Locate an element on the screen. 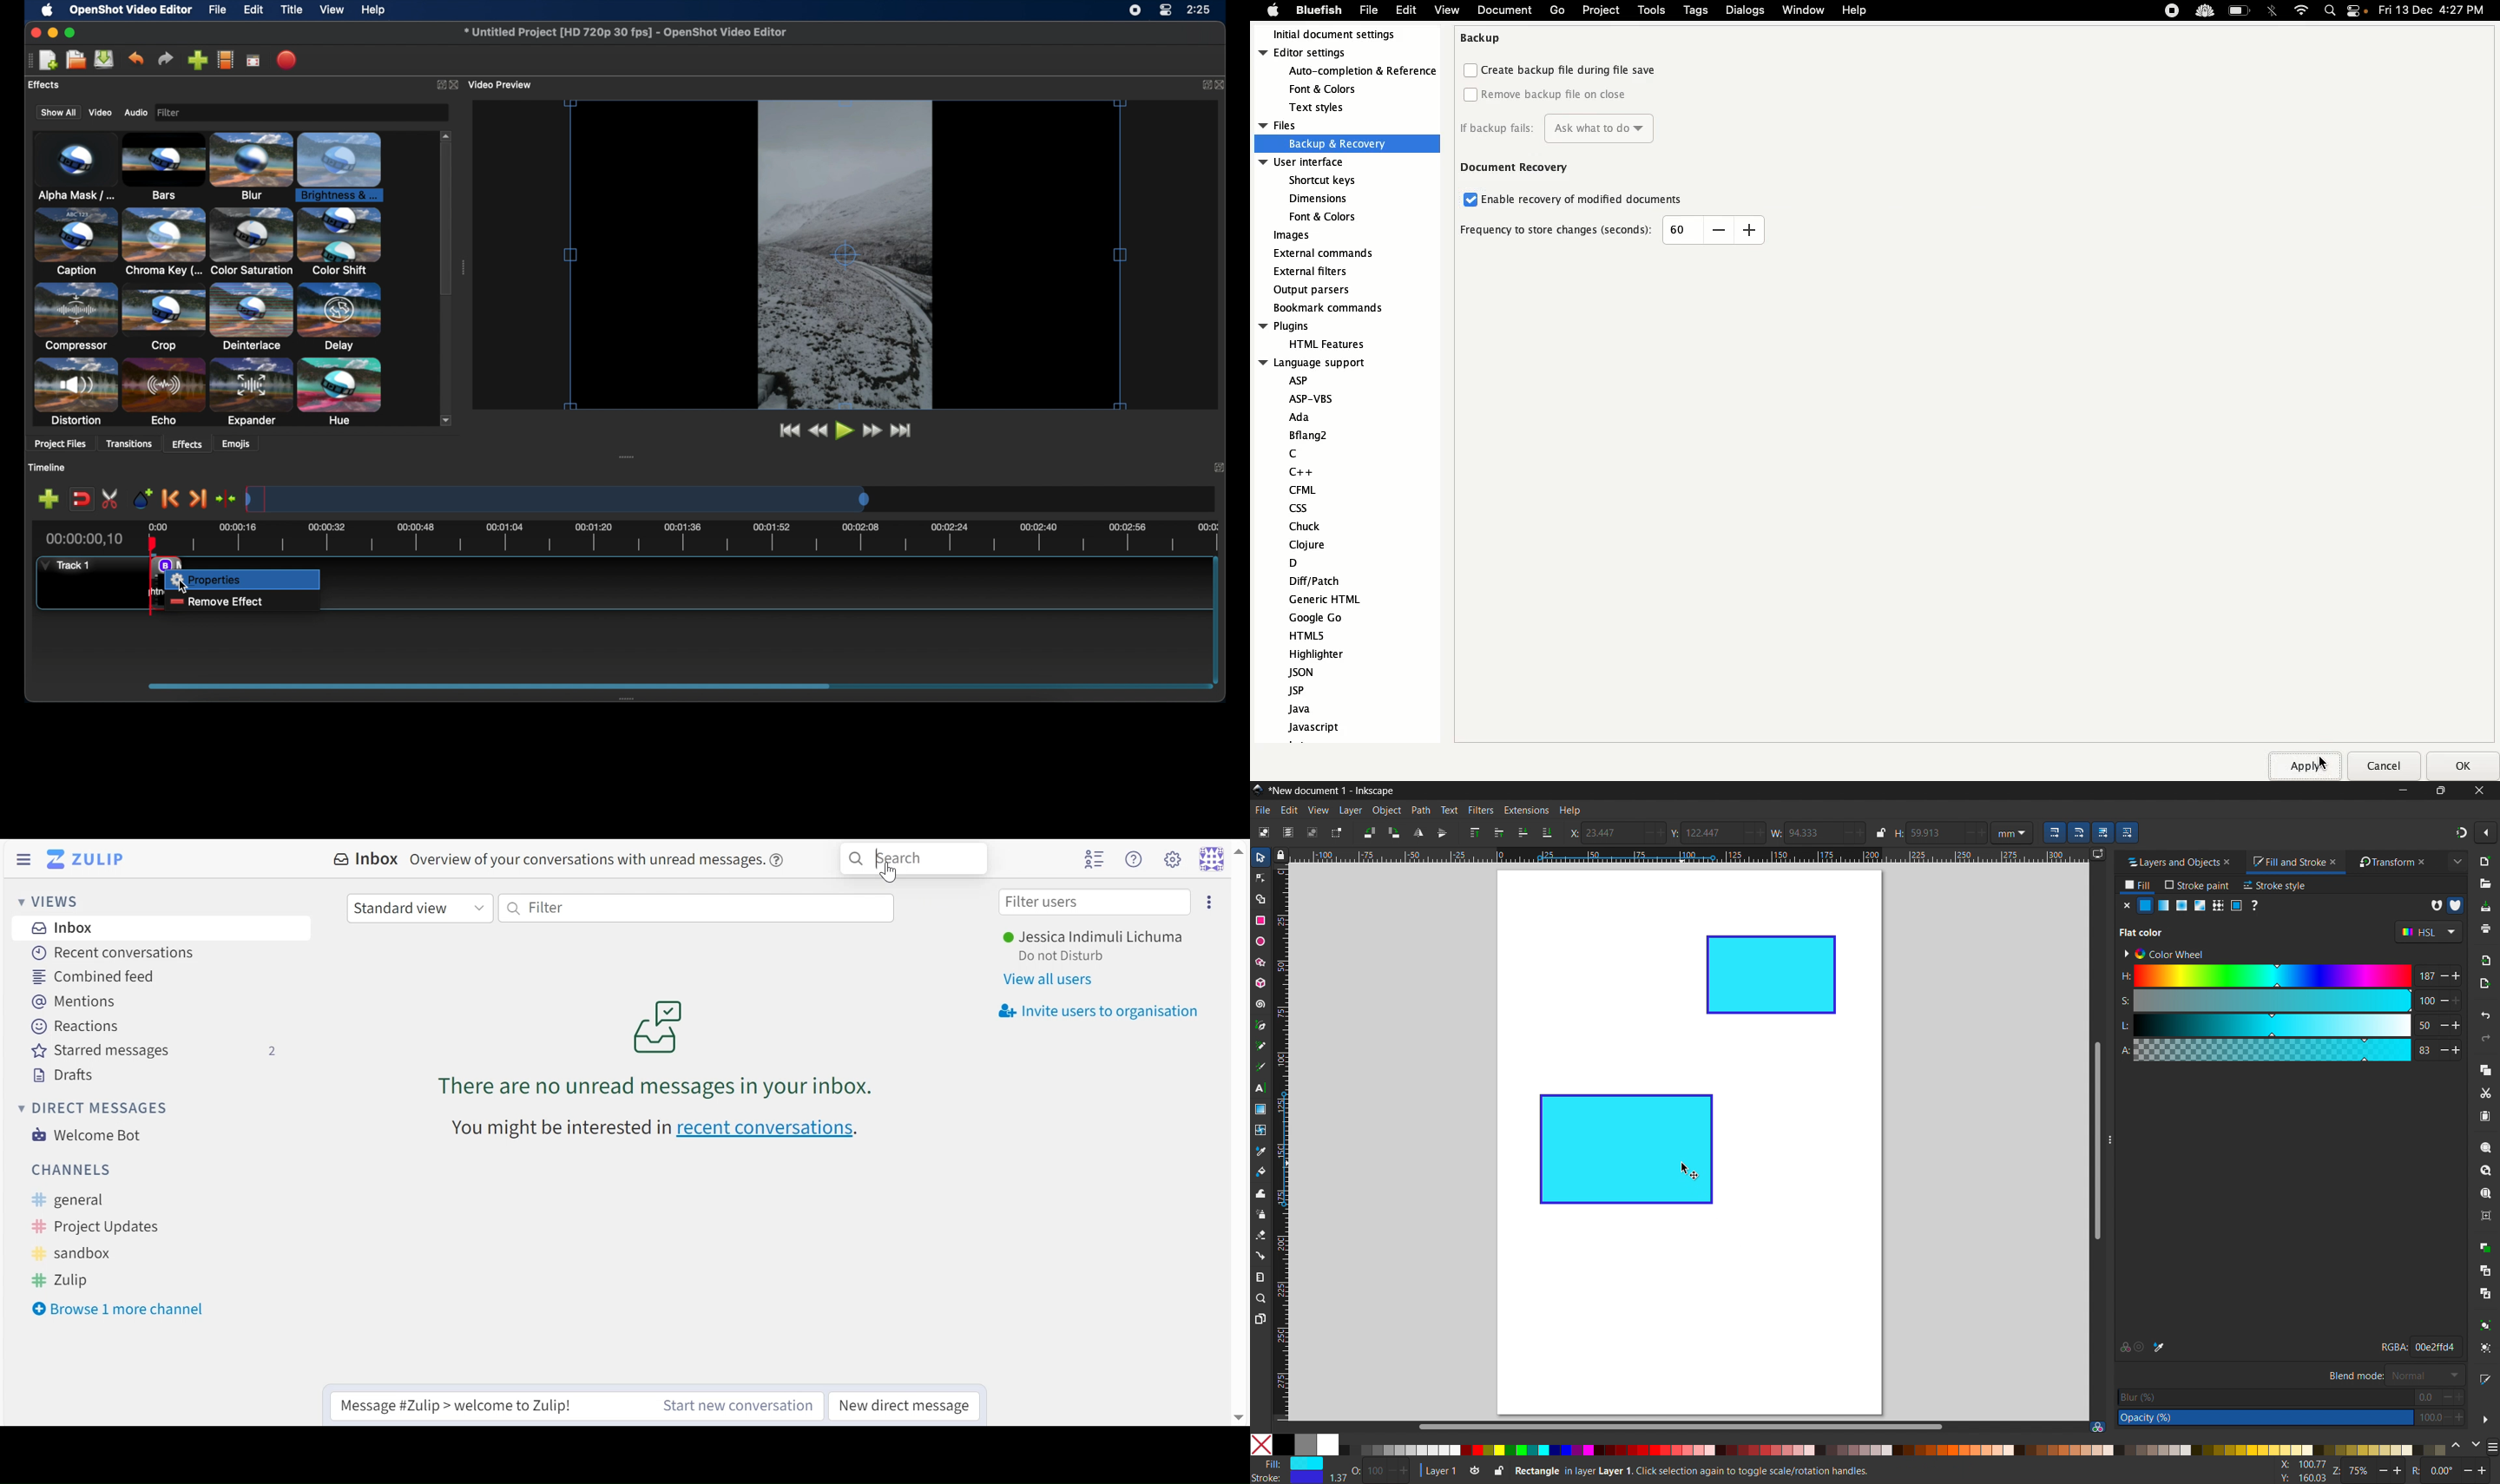 The width and height of the screenshot is (2520, 1484). Add/ increase is located at coordinates (1660, 832).